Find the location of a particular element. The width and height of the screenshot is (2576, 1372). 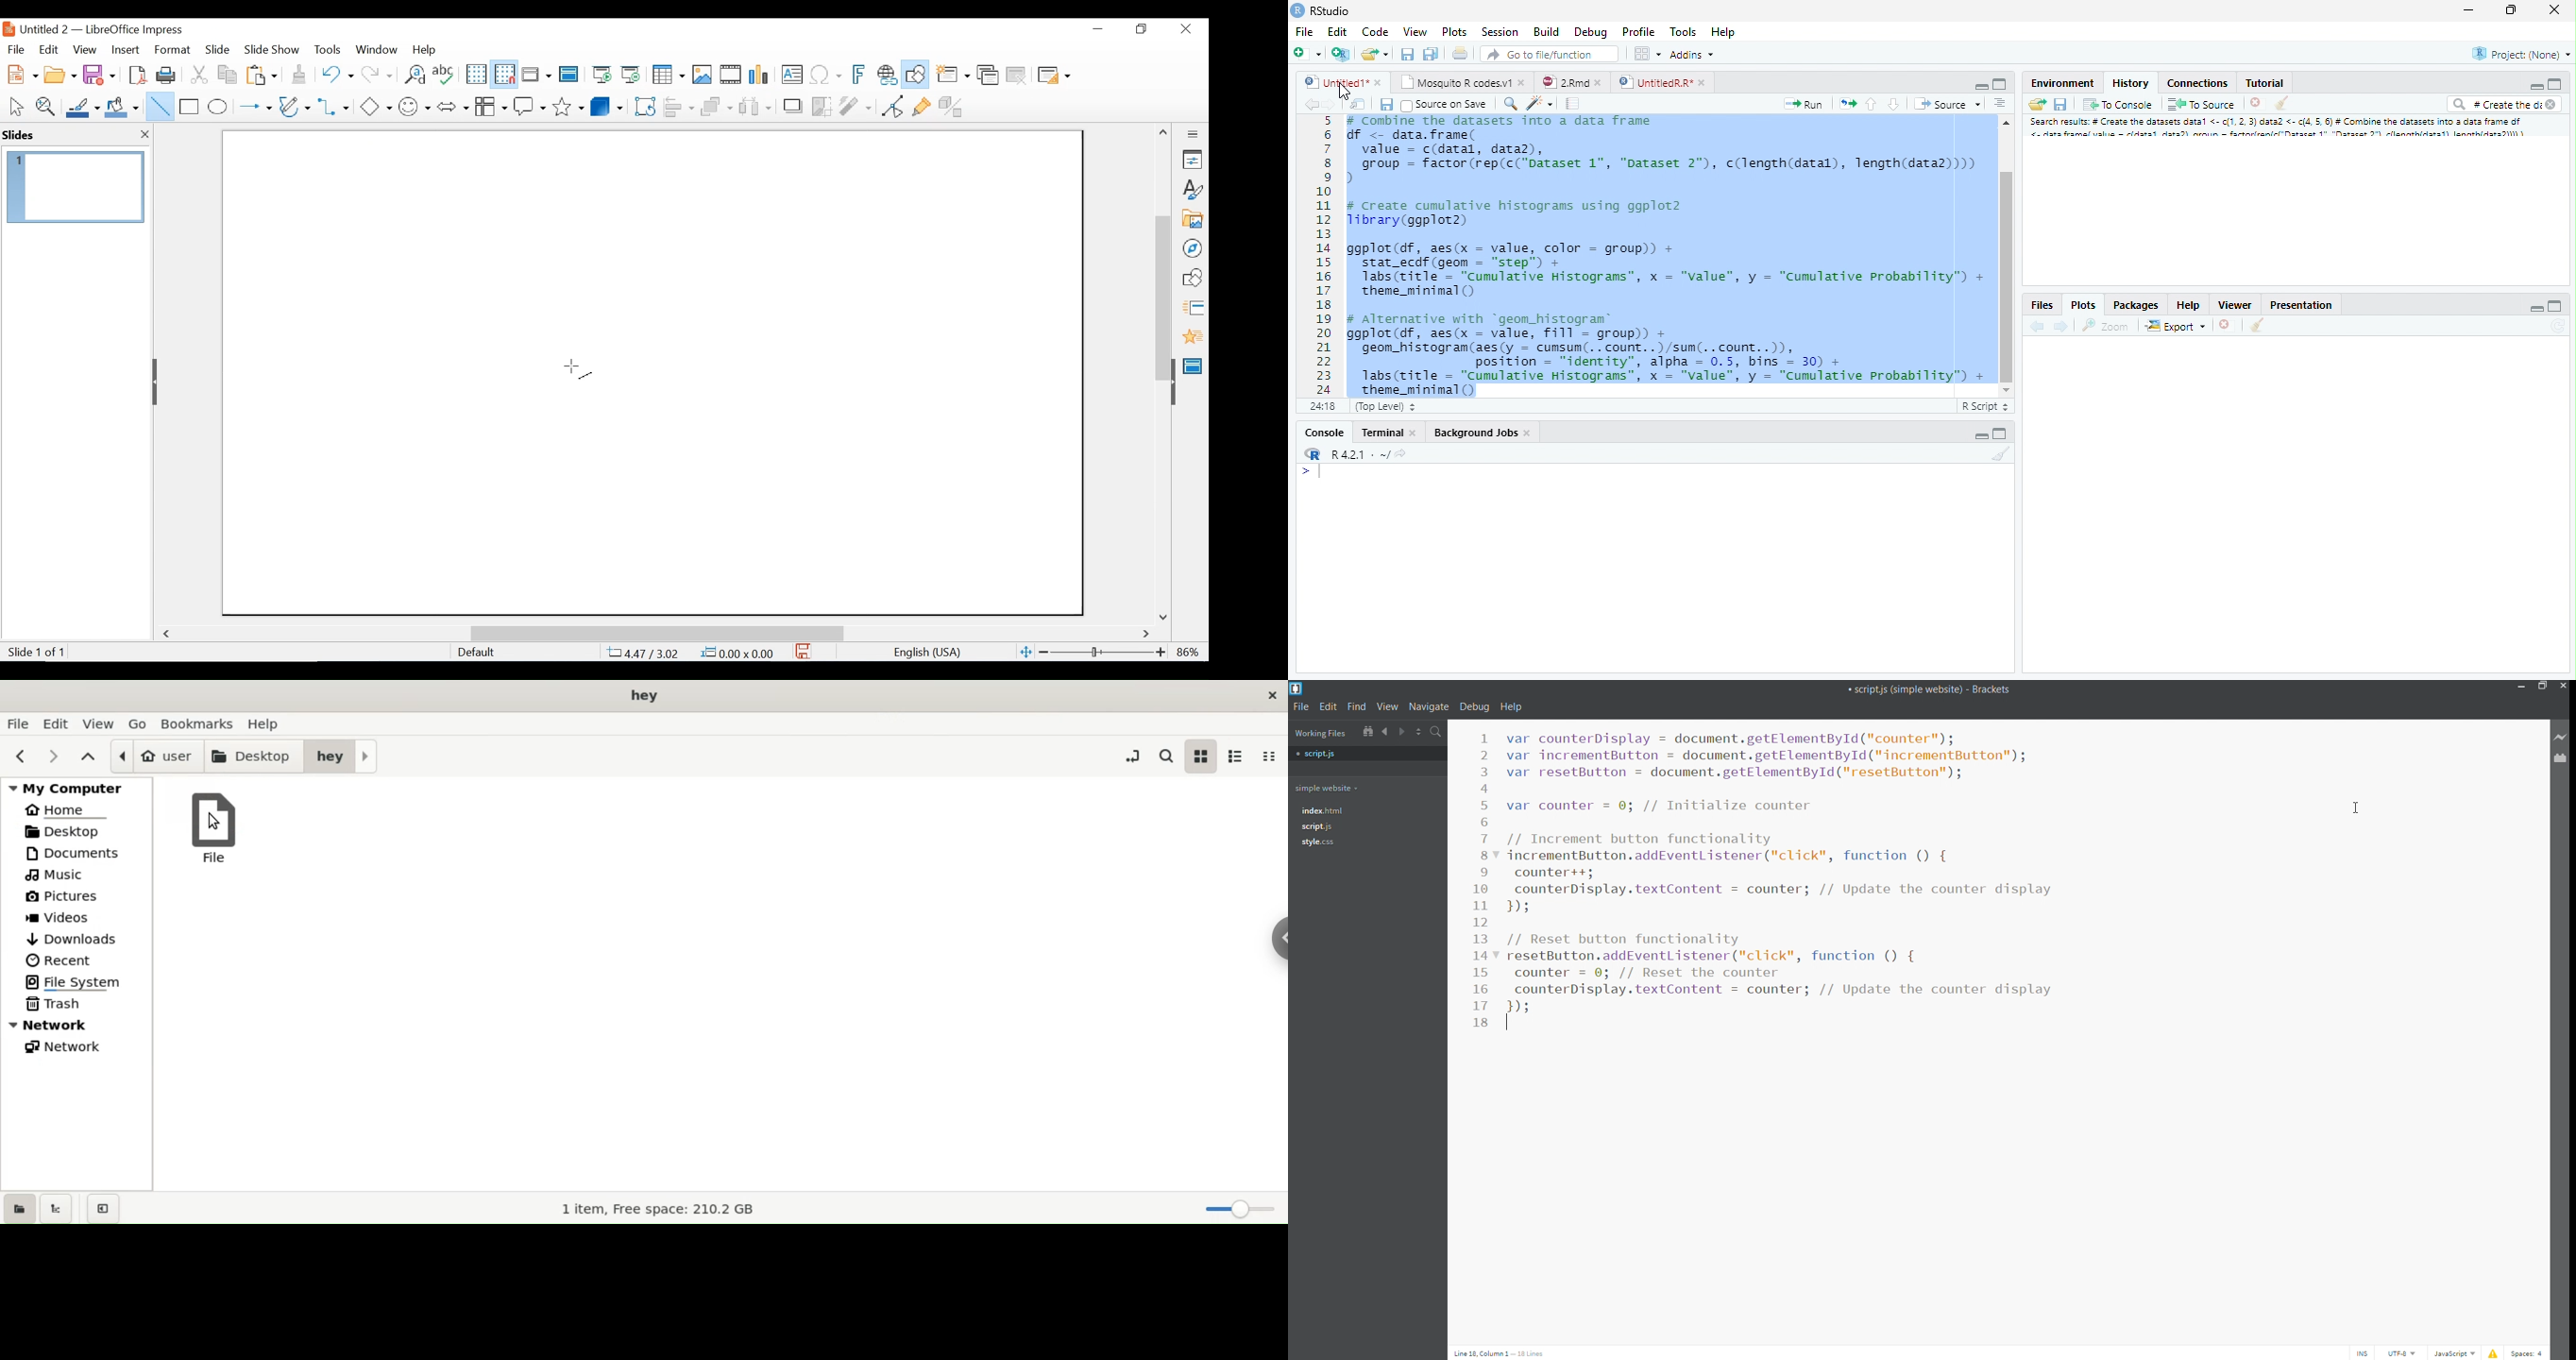

Source on Save is located at coordinates (1444, 106).